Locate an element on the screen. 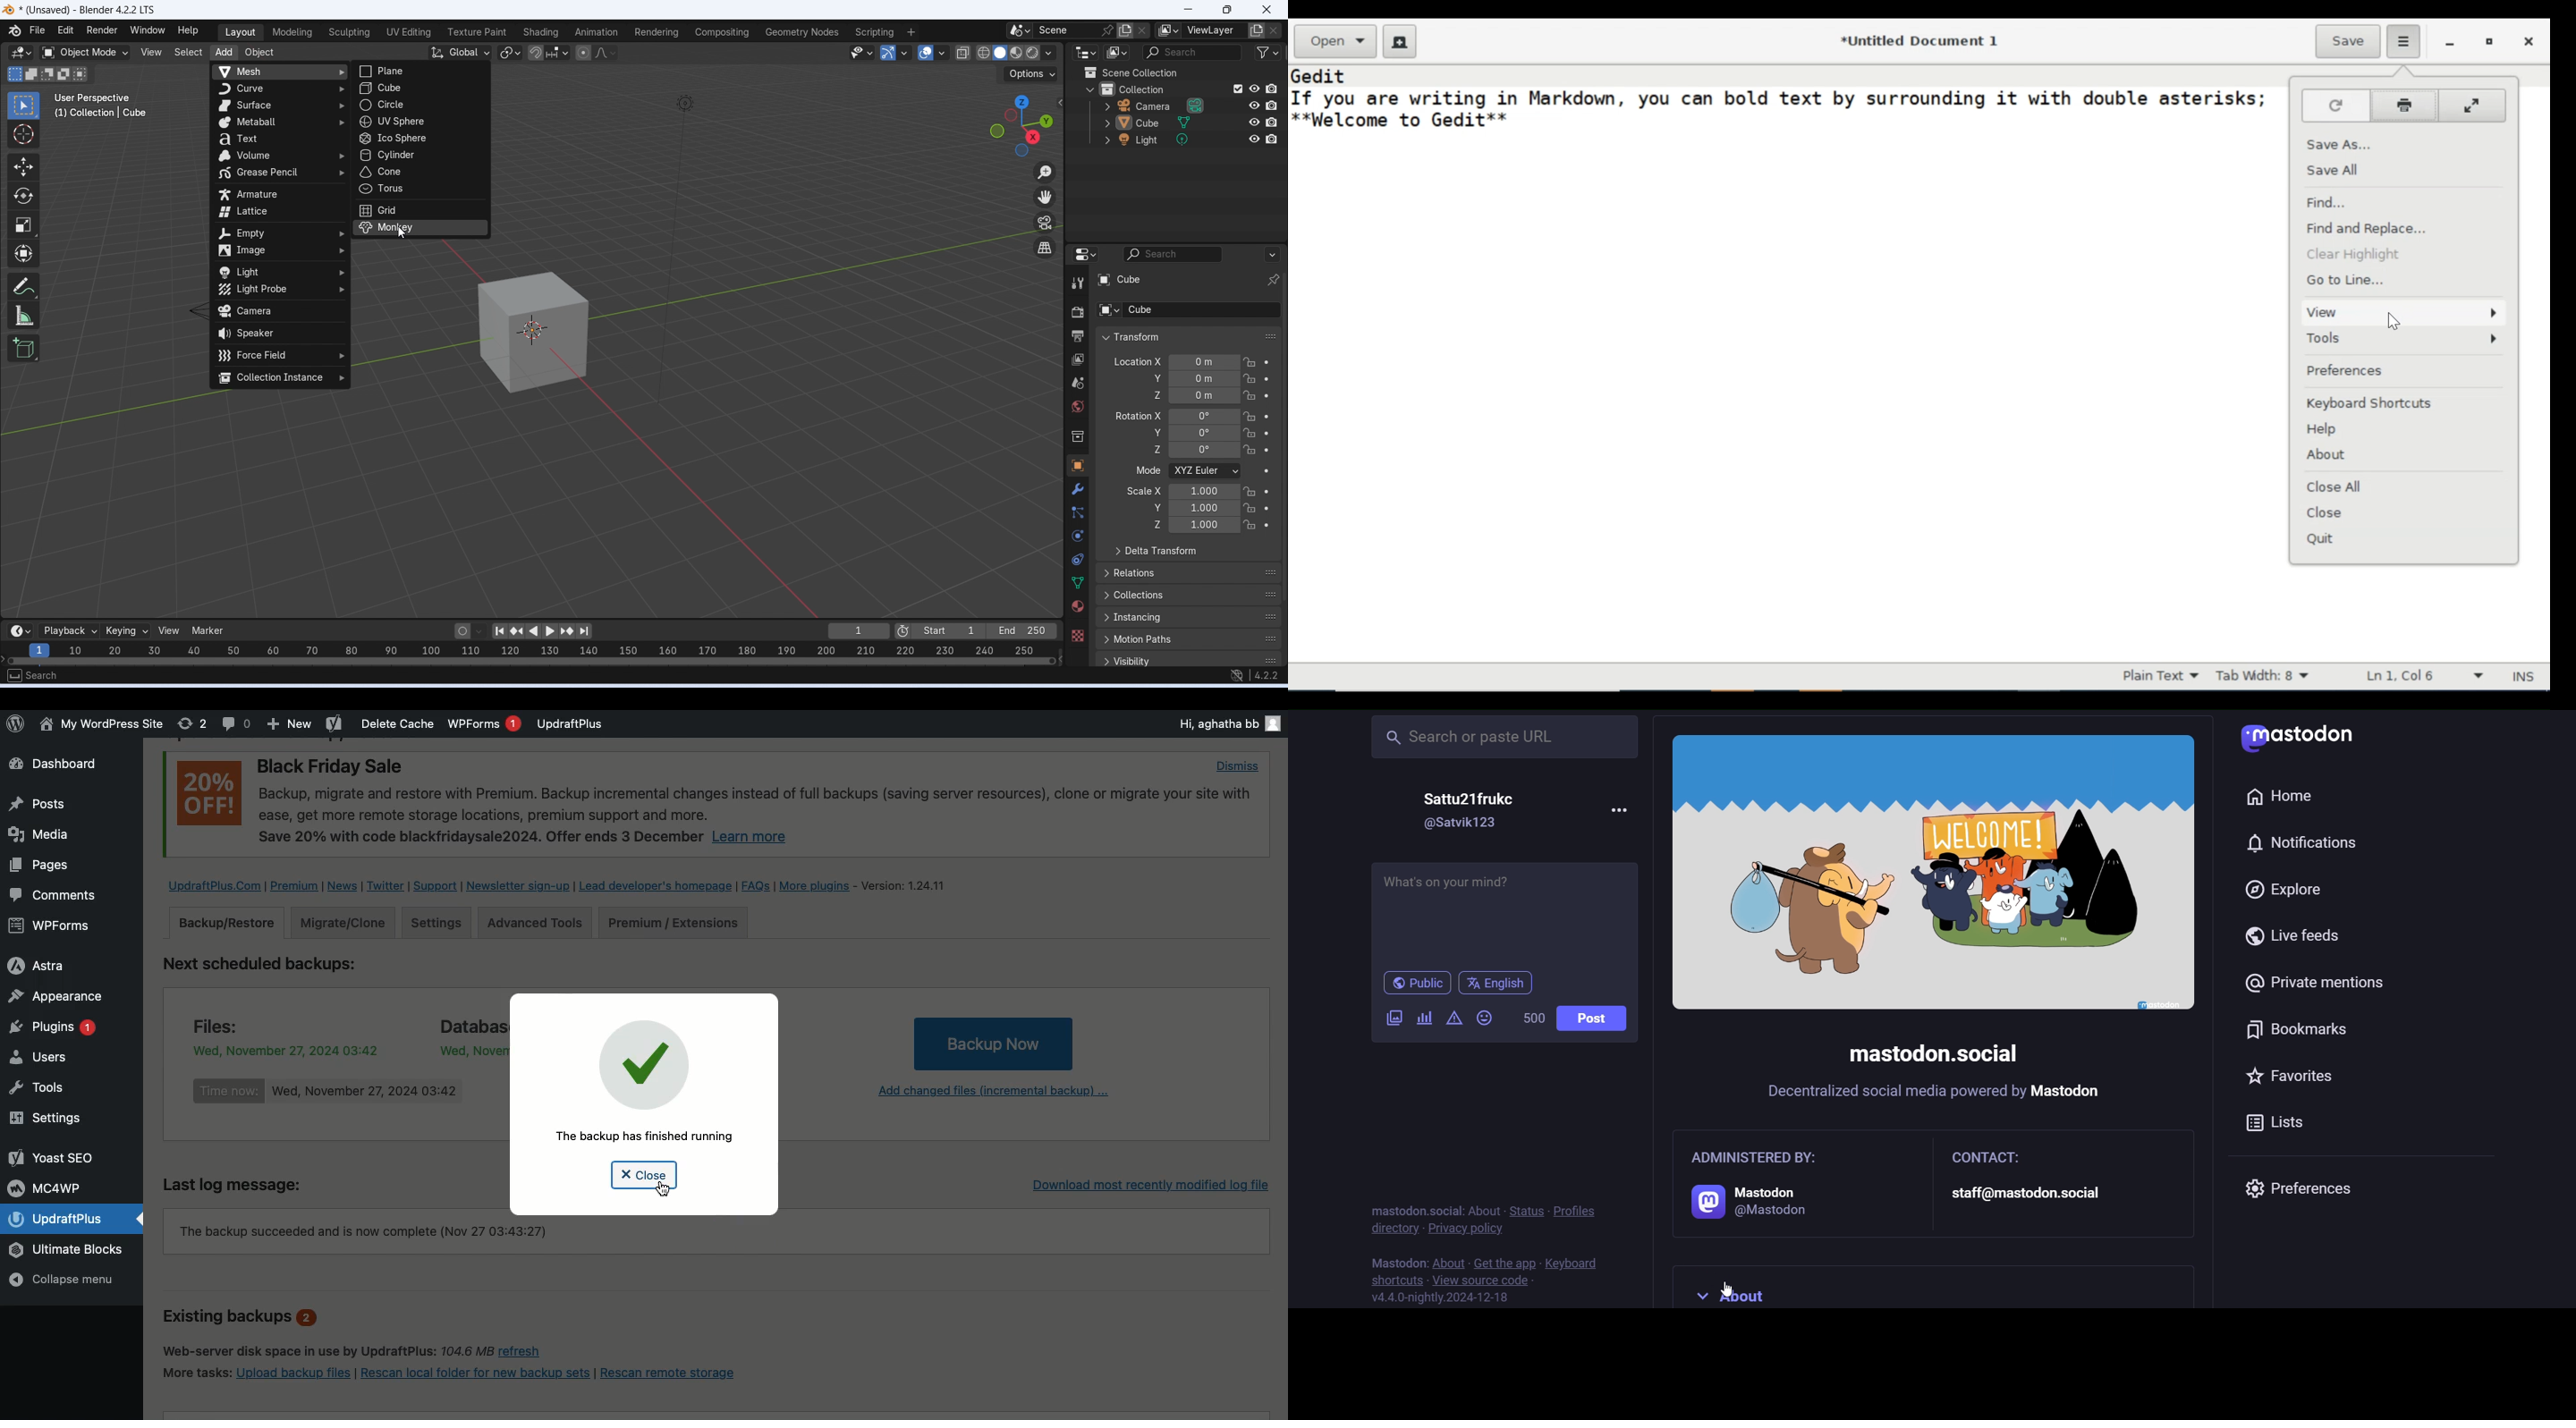 This screenshot has height=1428, width=2576. Geometry notes is located at coordinates (804, 32).